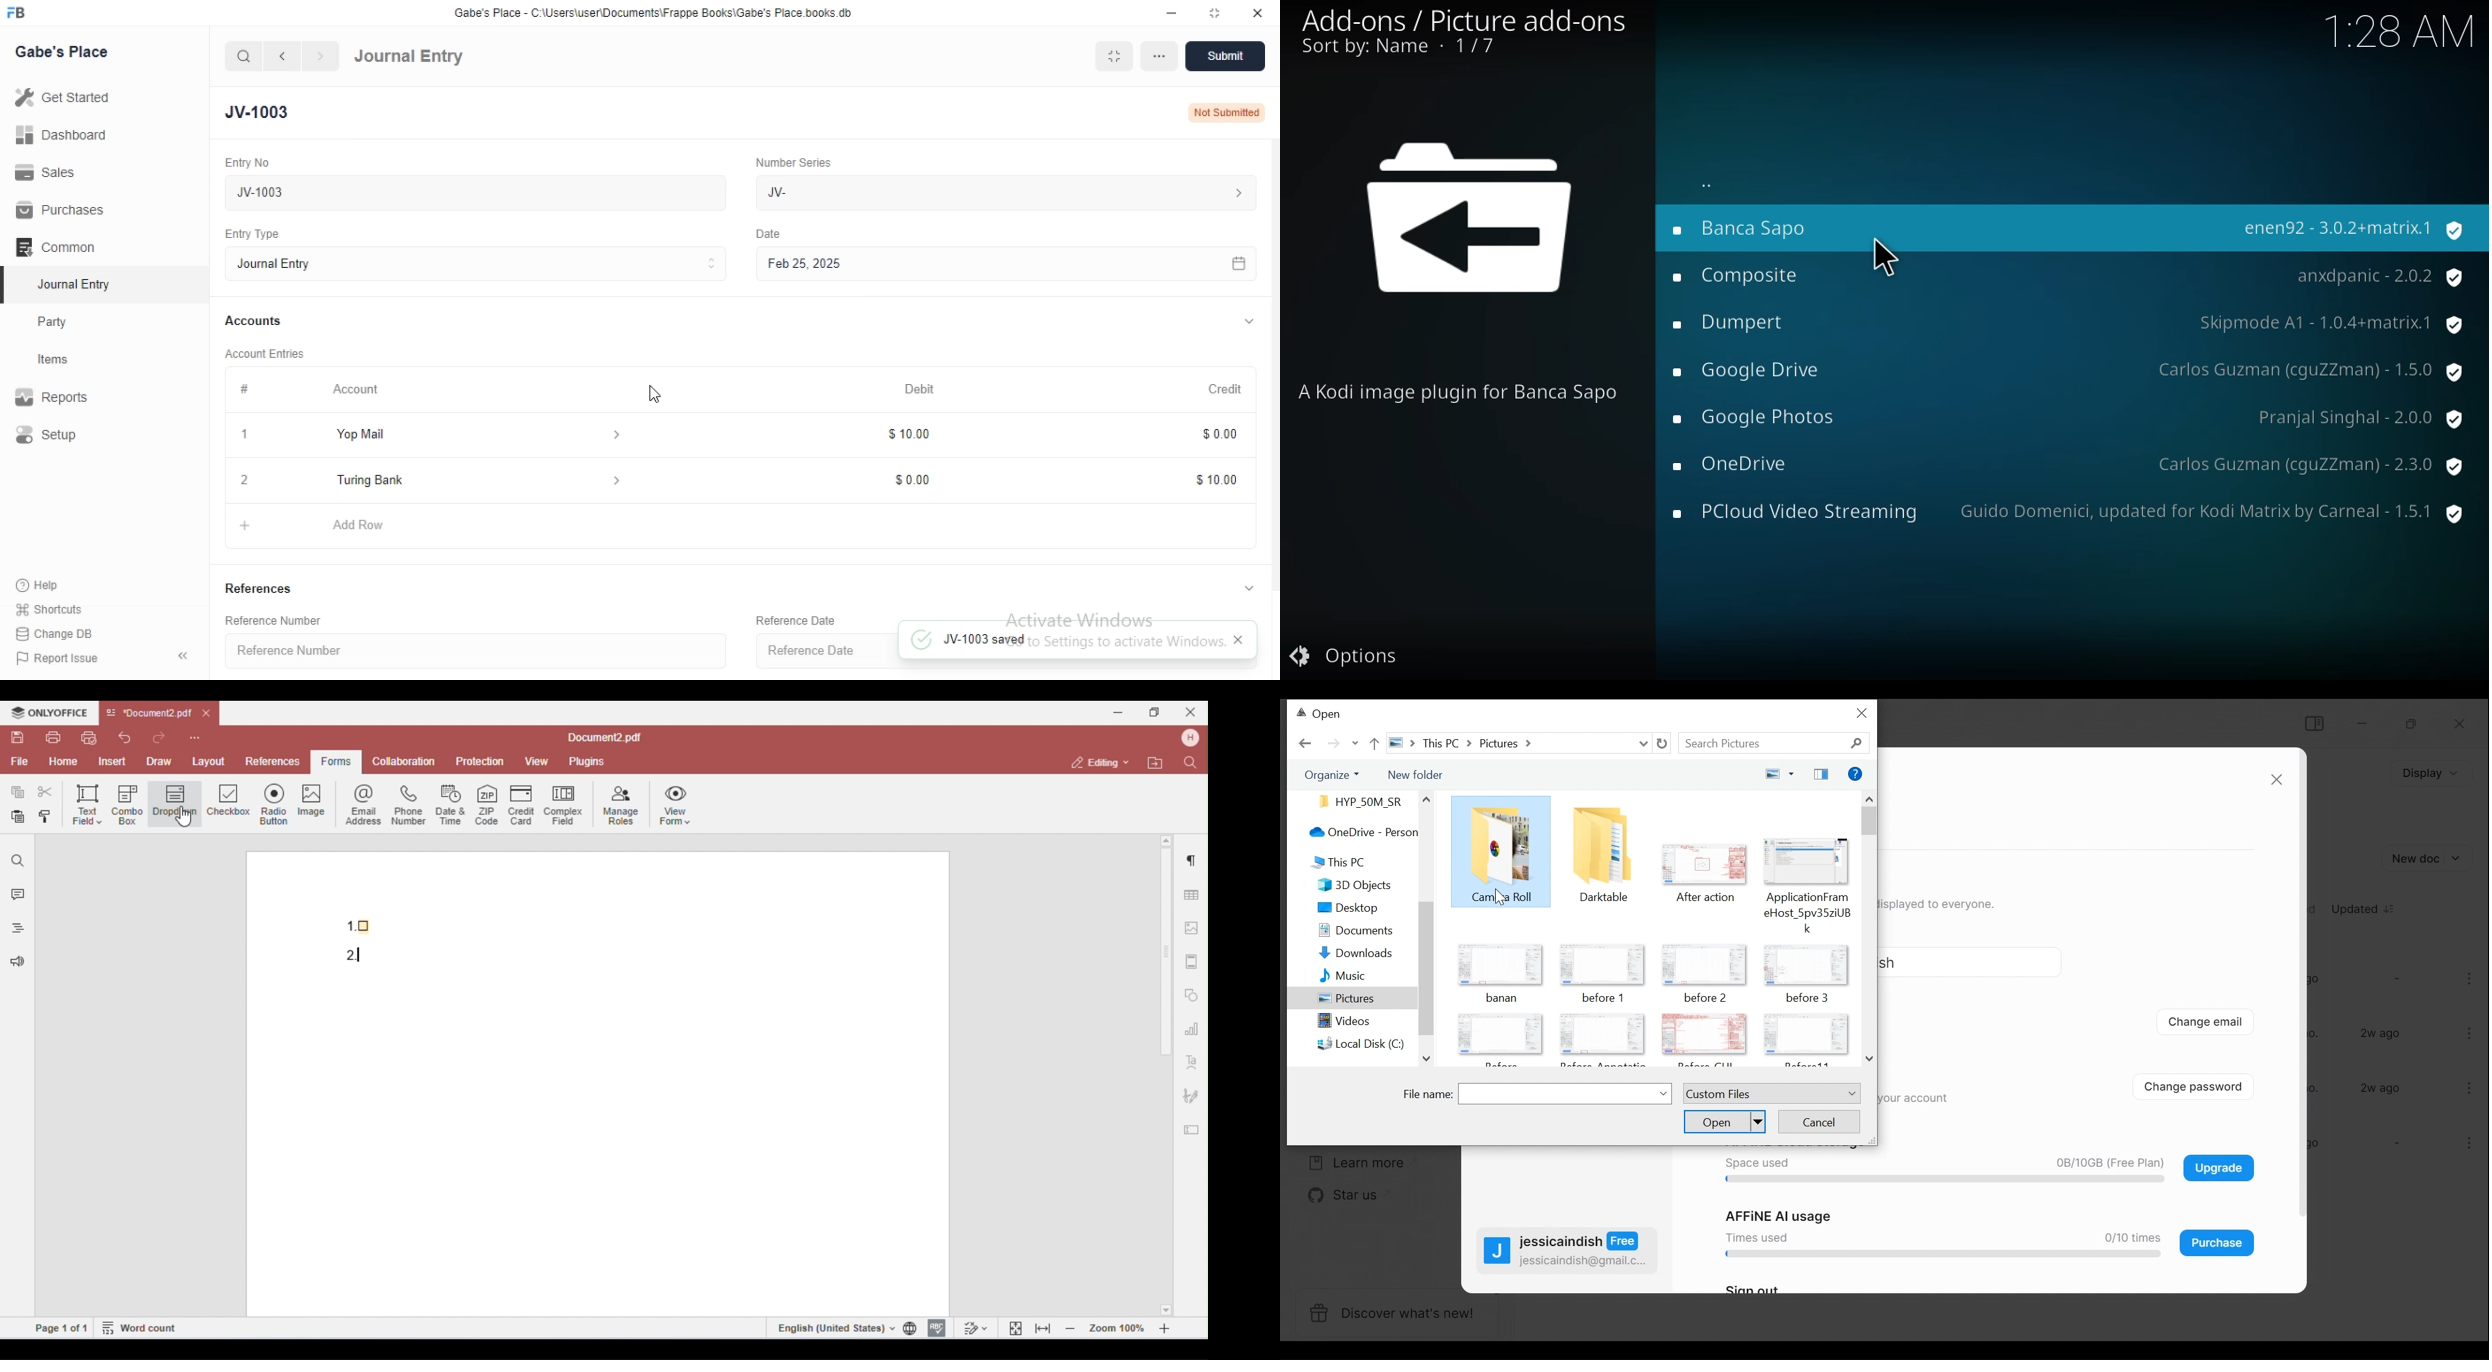  What do you see at coordinates (1705, 1033) in the screenshot?
I see `icon` at bounding box center [1705, 1033].